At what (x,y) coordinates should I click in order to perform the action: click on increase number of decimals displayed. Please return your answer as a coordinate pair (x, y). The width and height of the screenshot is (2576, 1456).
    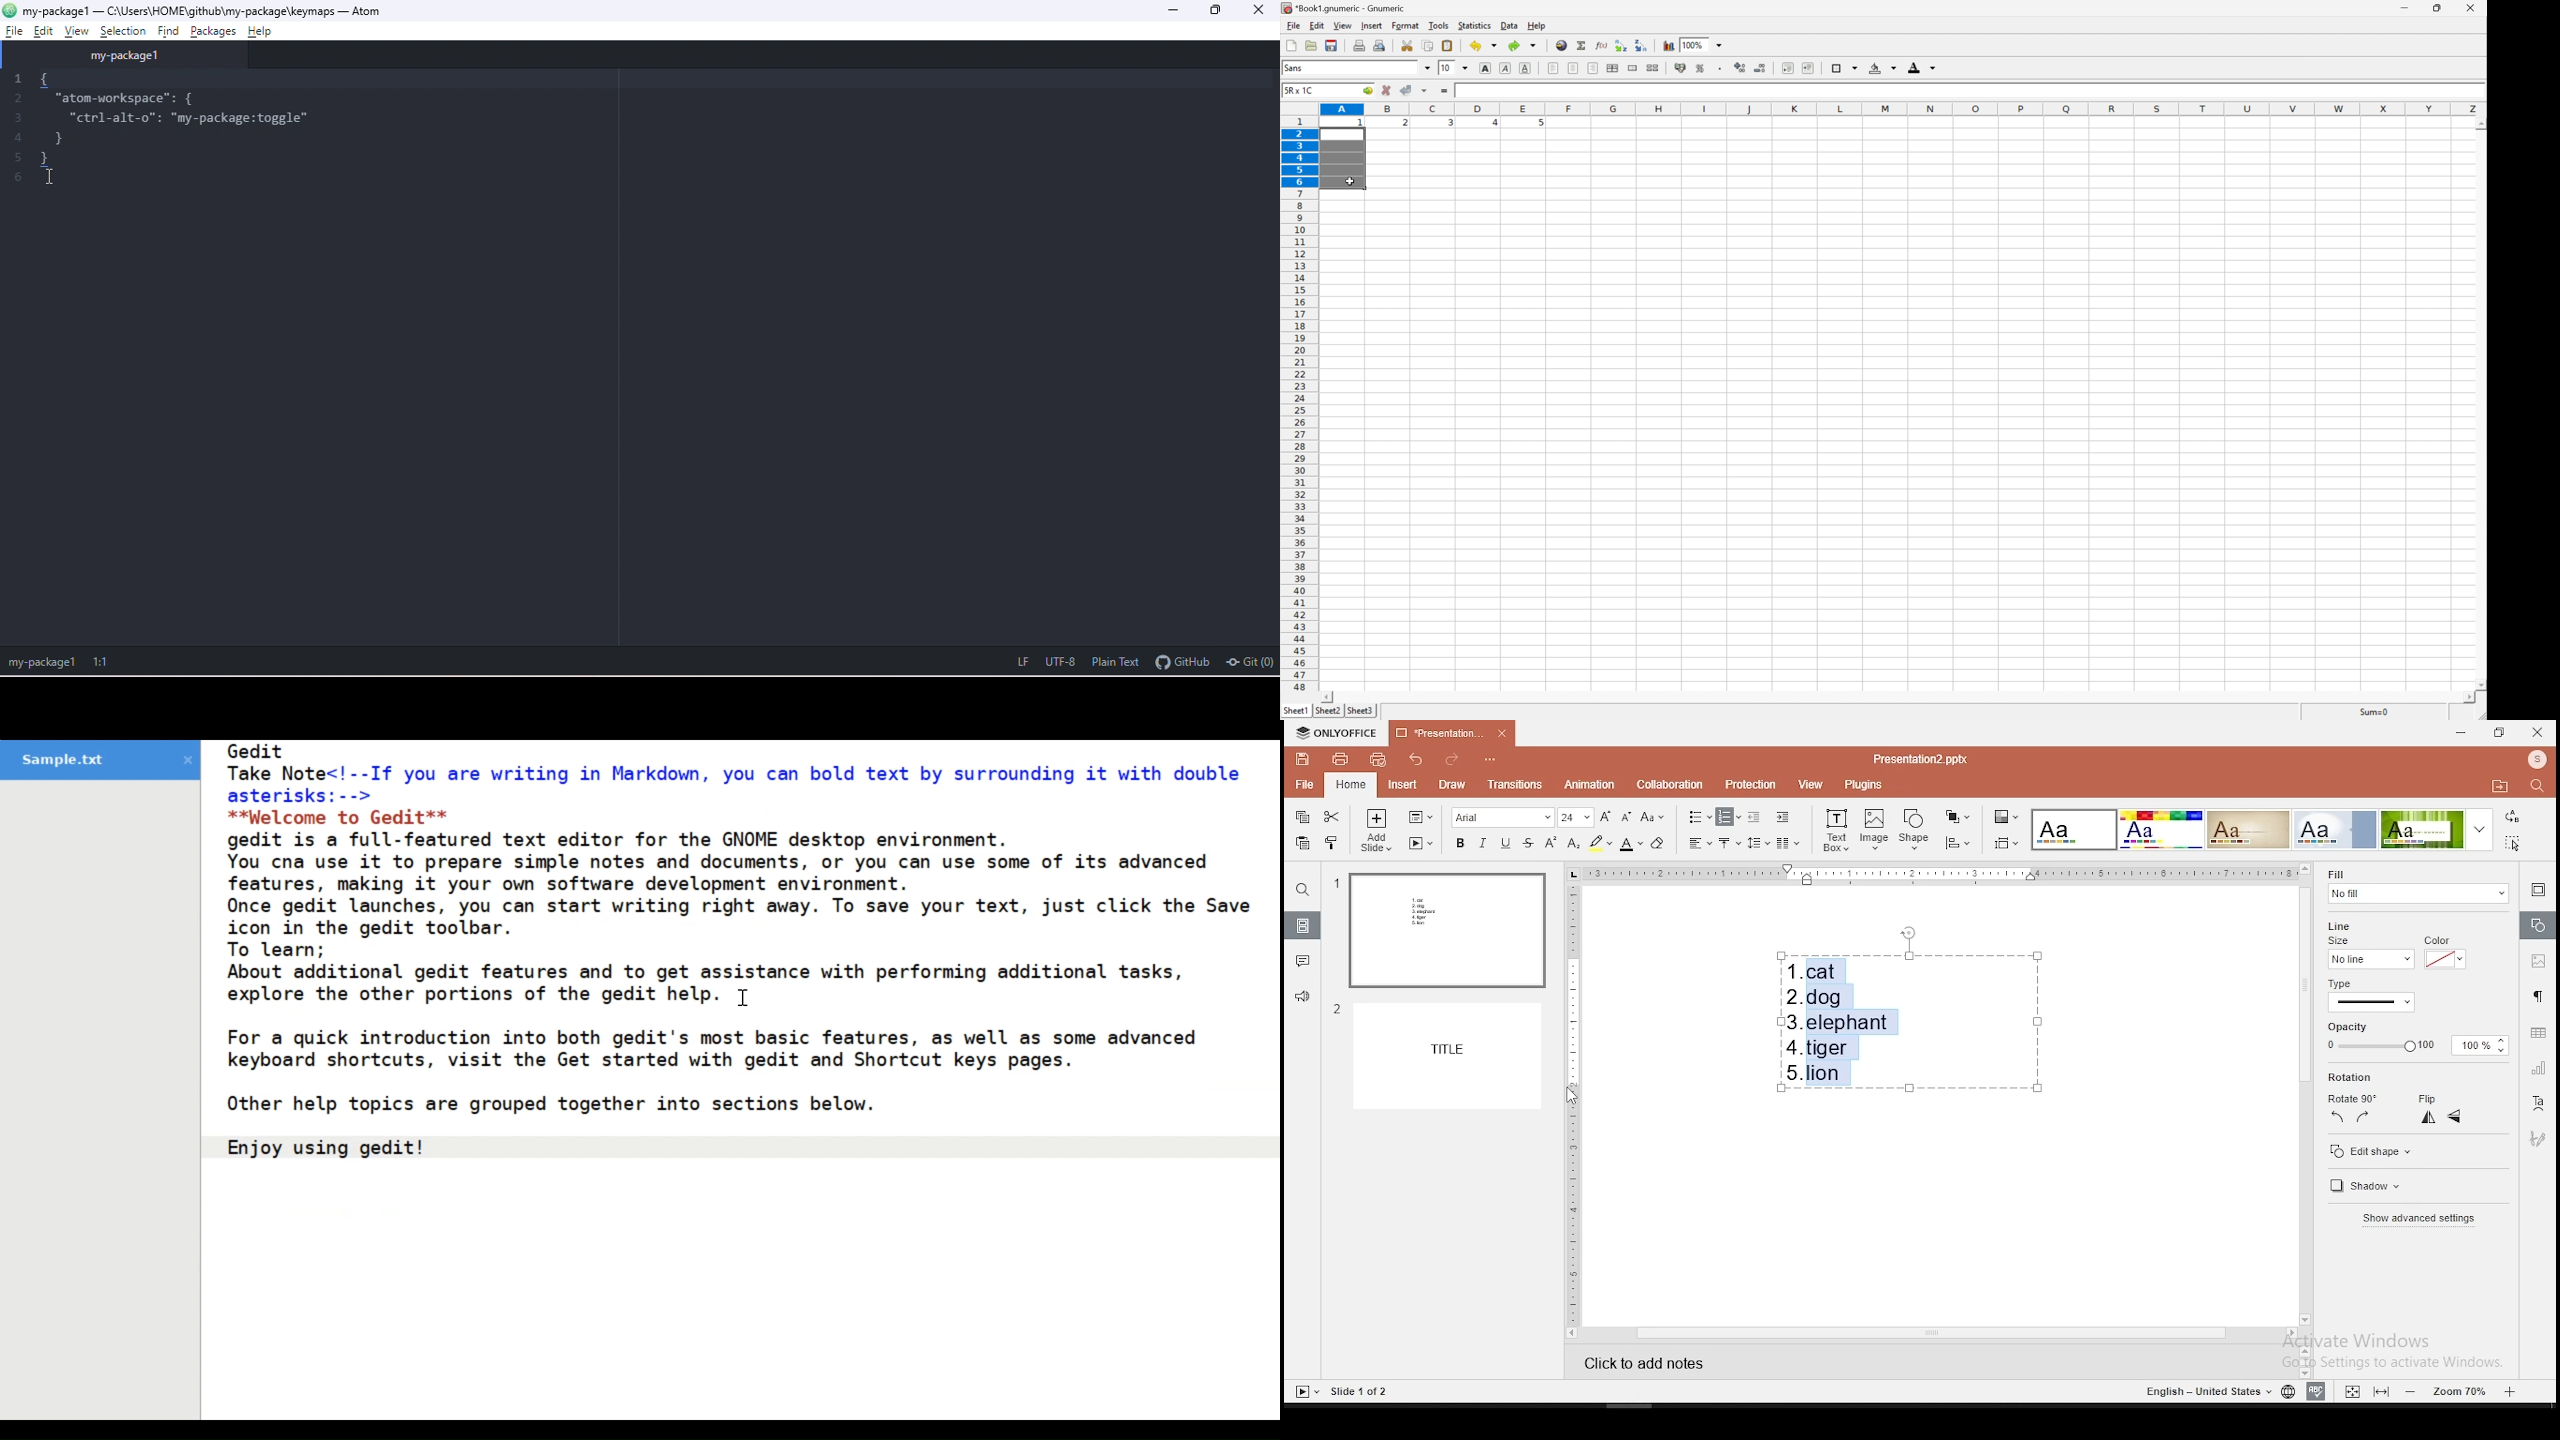
    Looking at the image, I should click on (1741, 68).